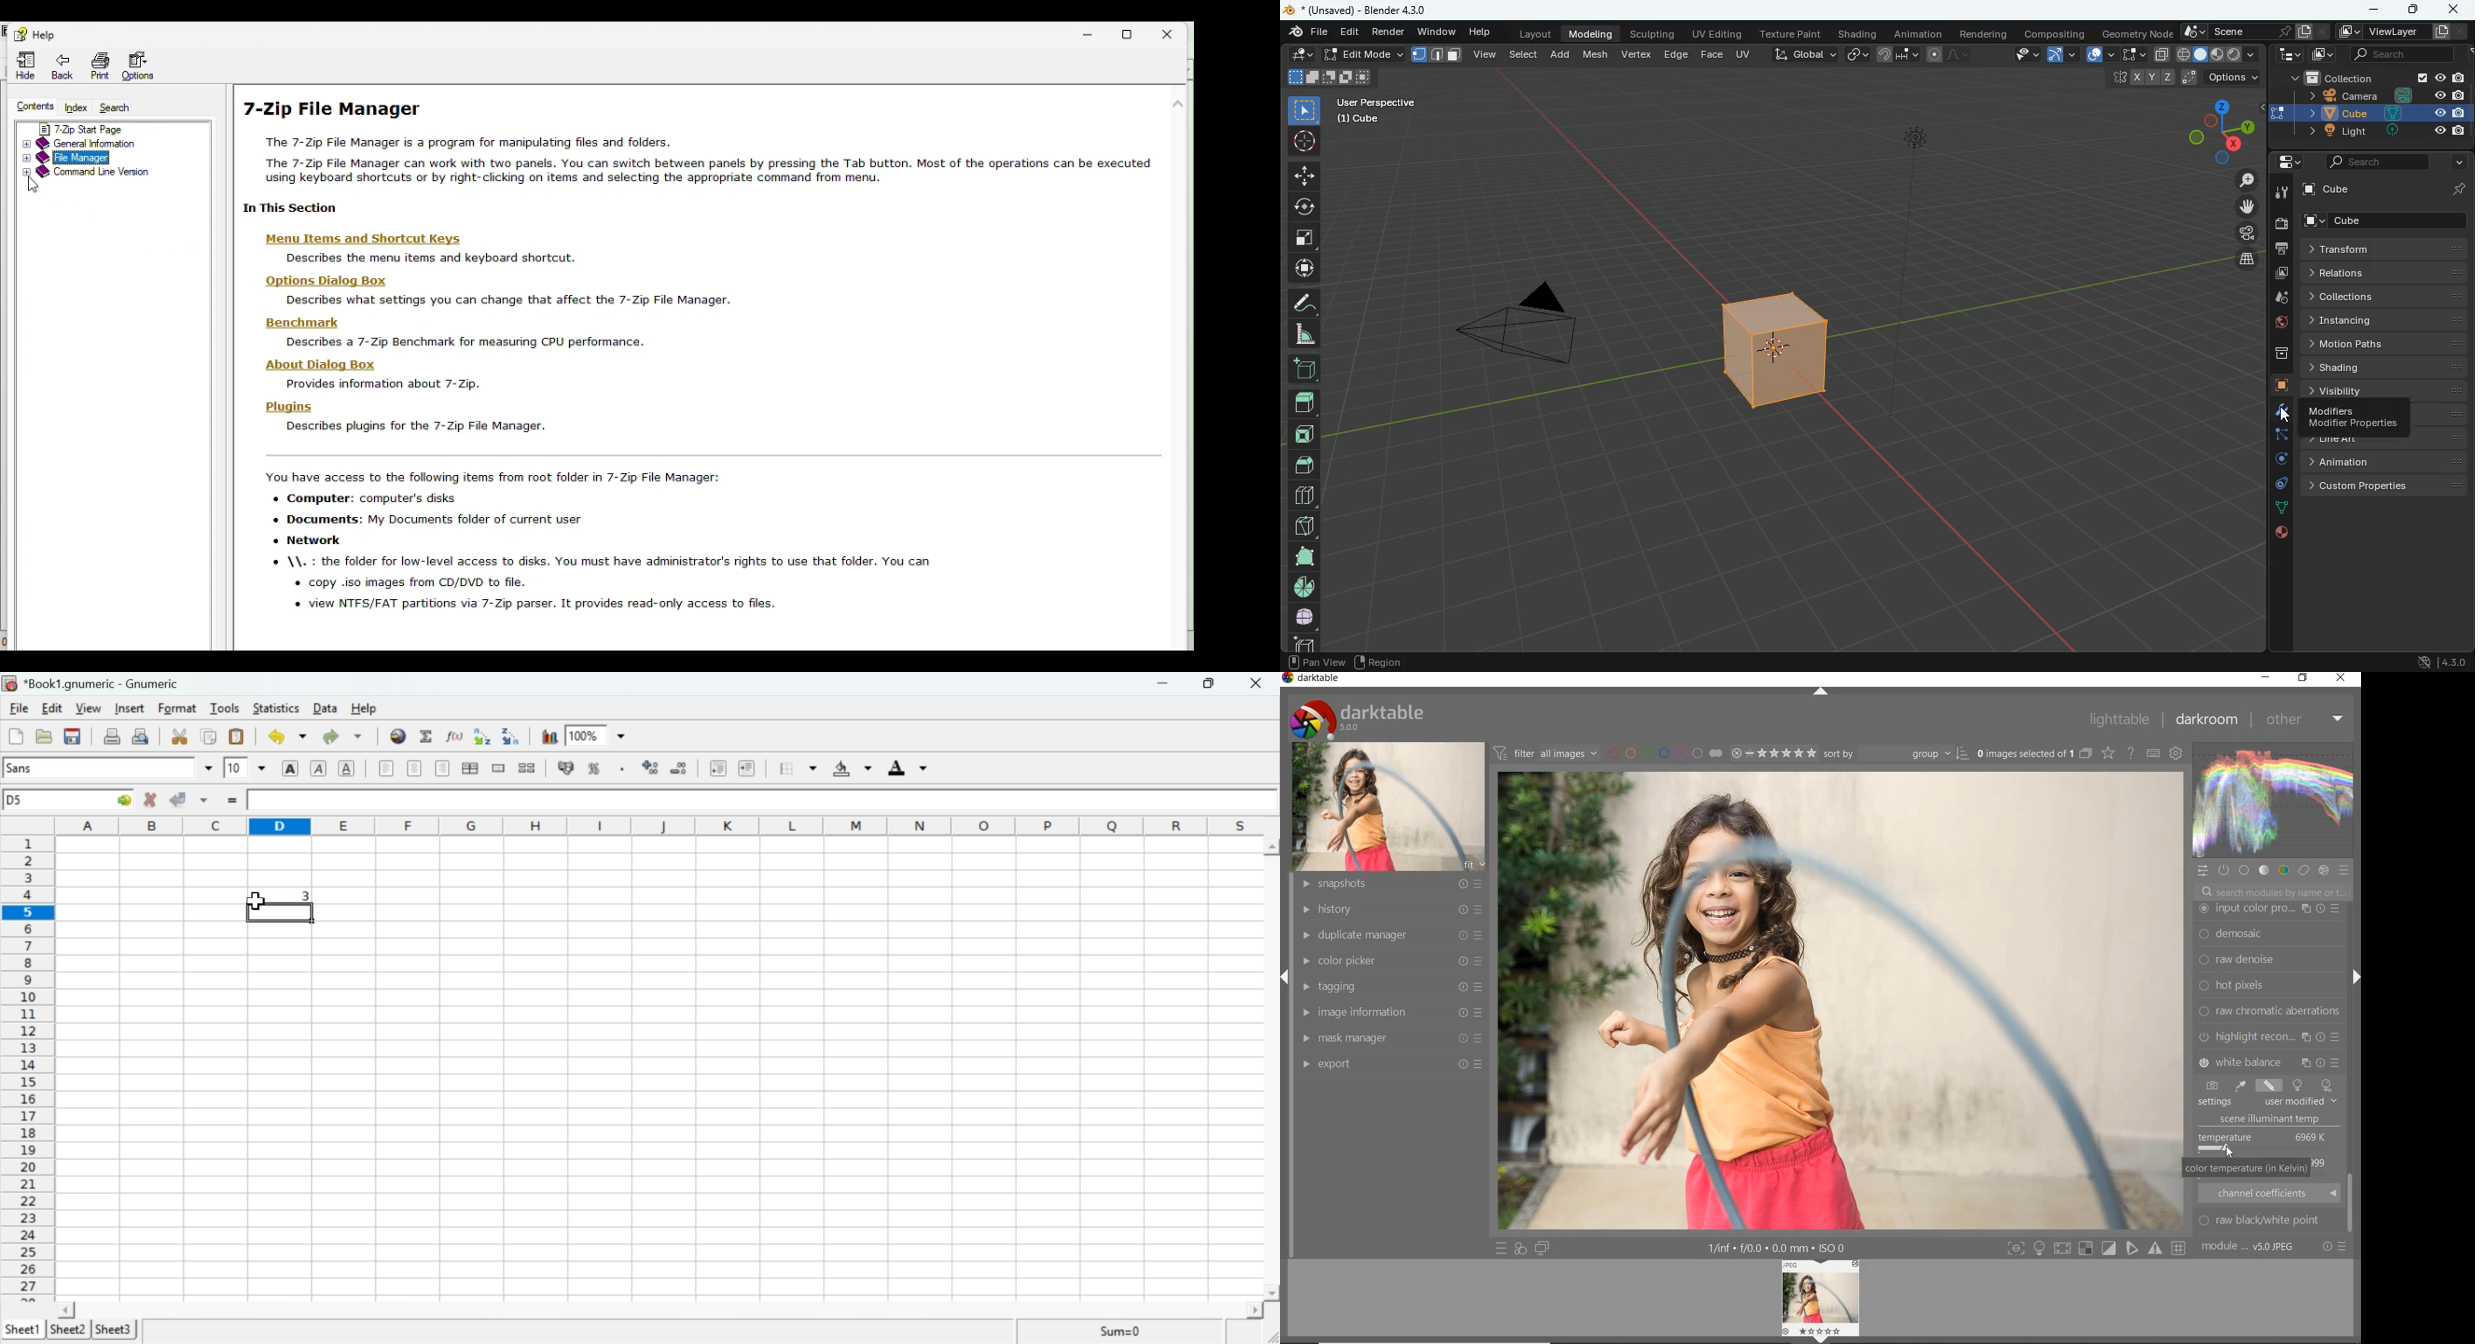  I want to click on show only active module, so click(2225, 871).